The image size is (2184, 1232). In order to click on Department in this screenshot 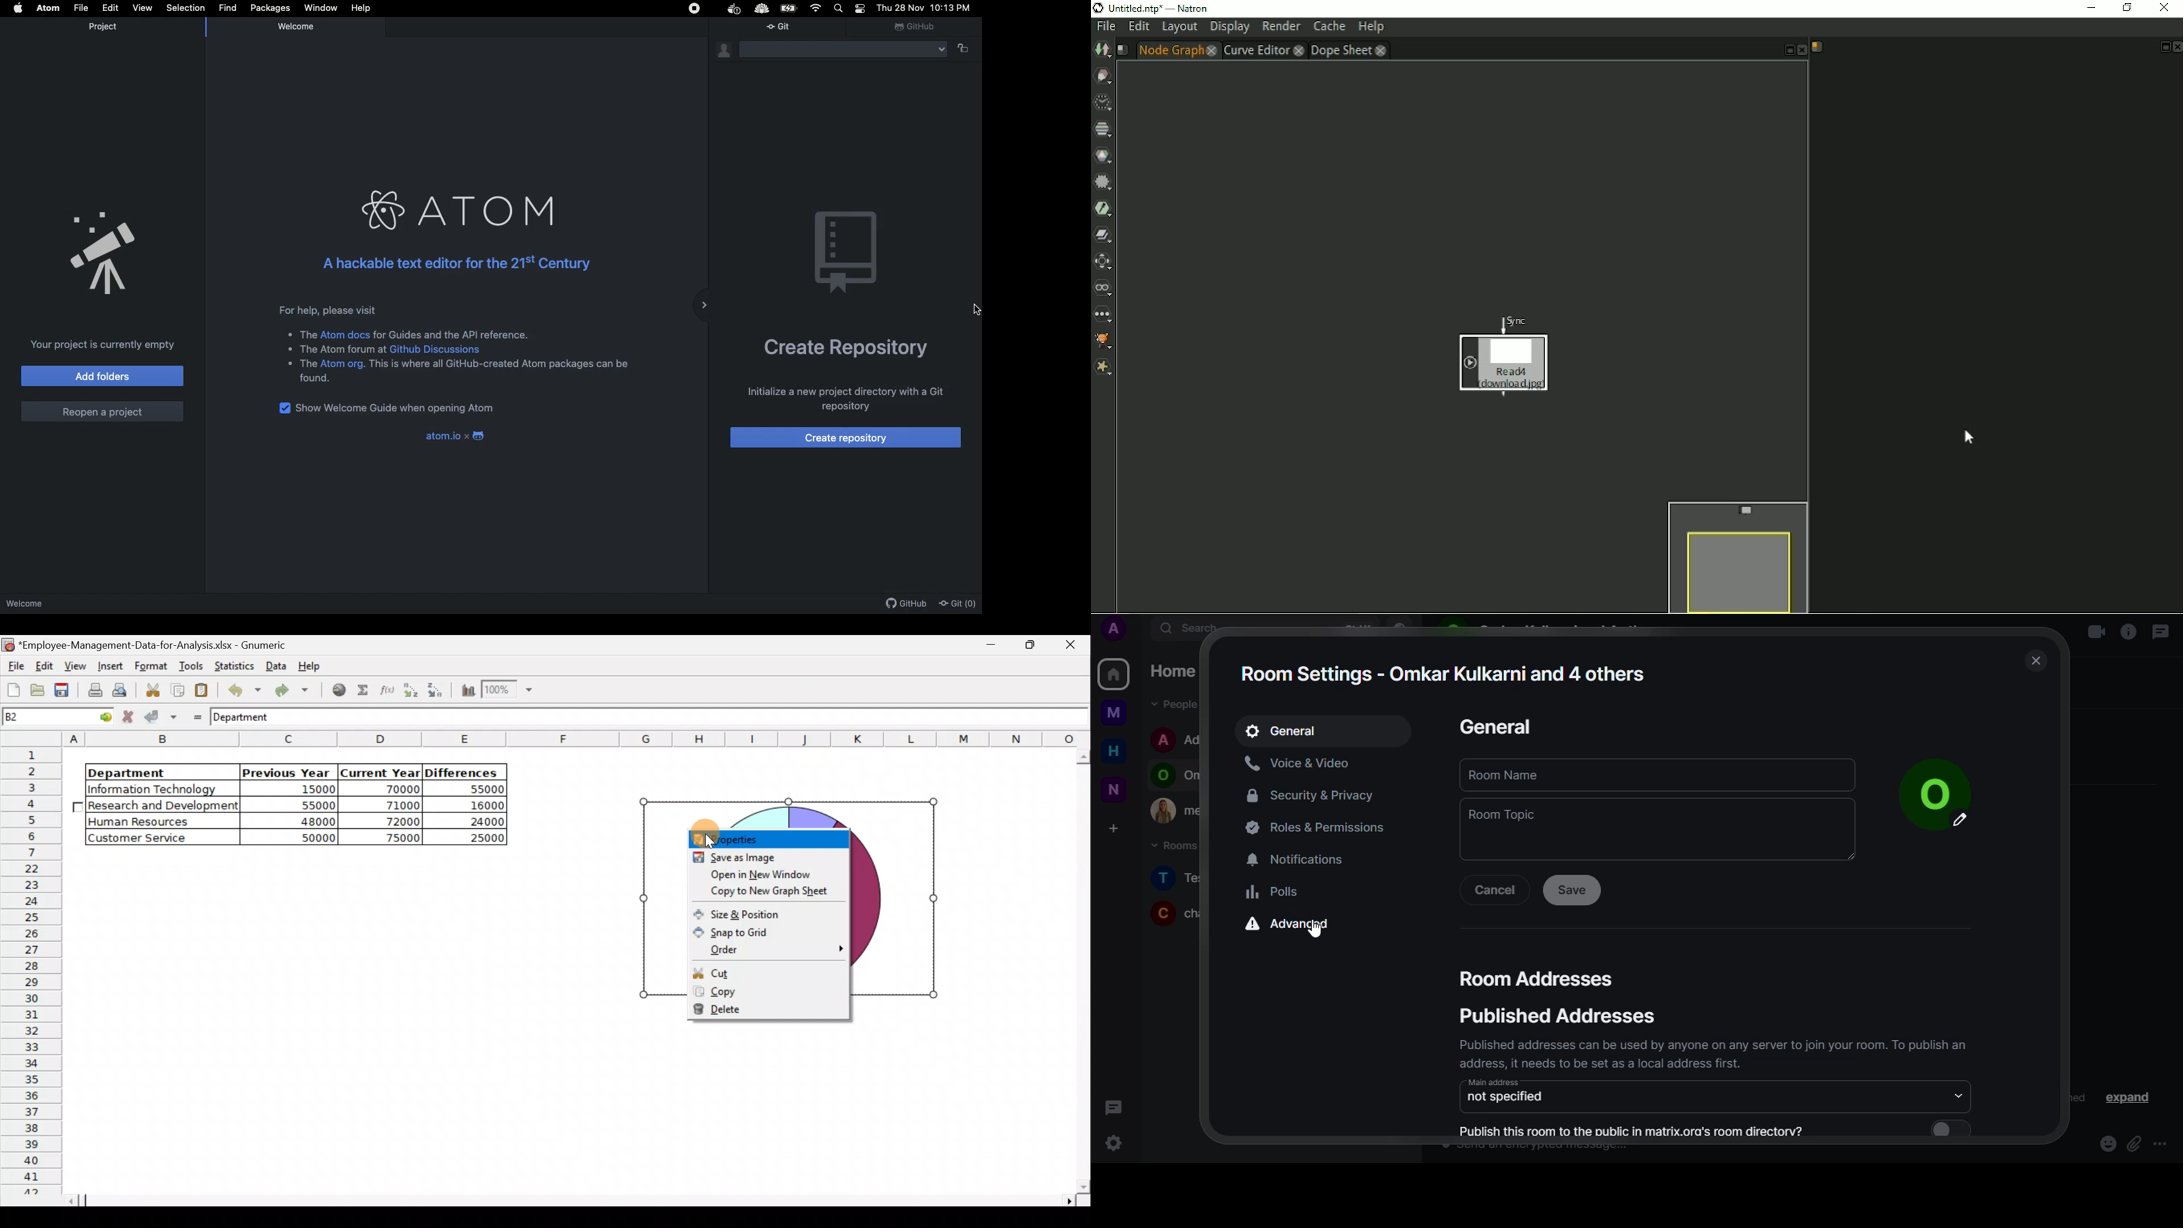, I will do `click(250, 718)`.